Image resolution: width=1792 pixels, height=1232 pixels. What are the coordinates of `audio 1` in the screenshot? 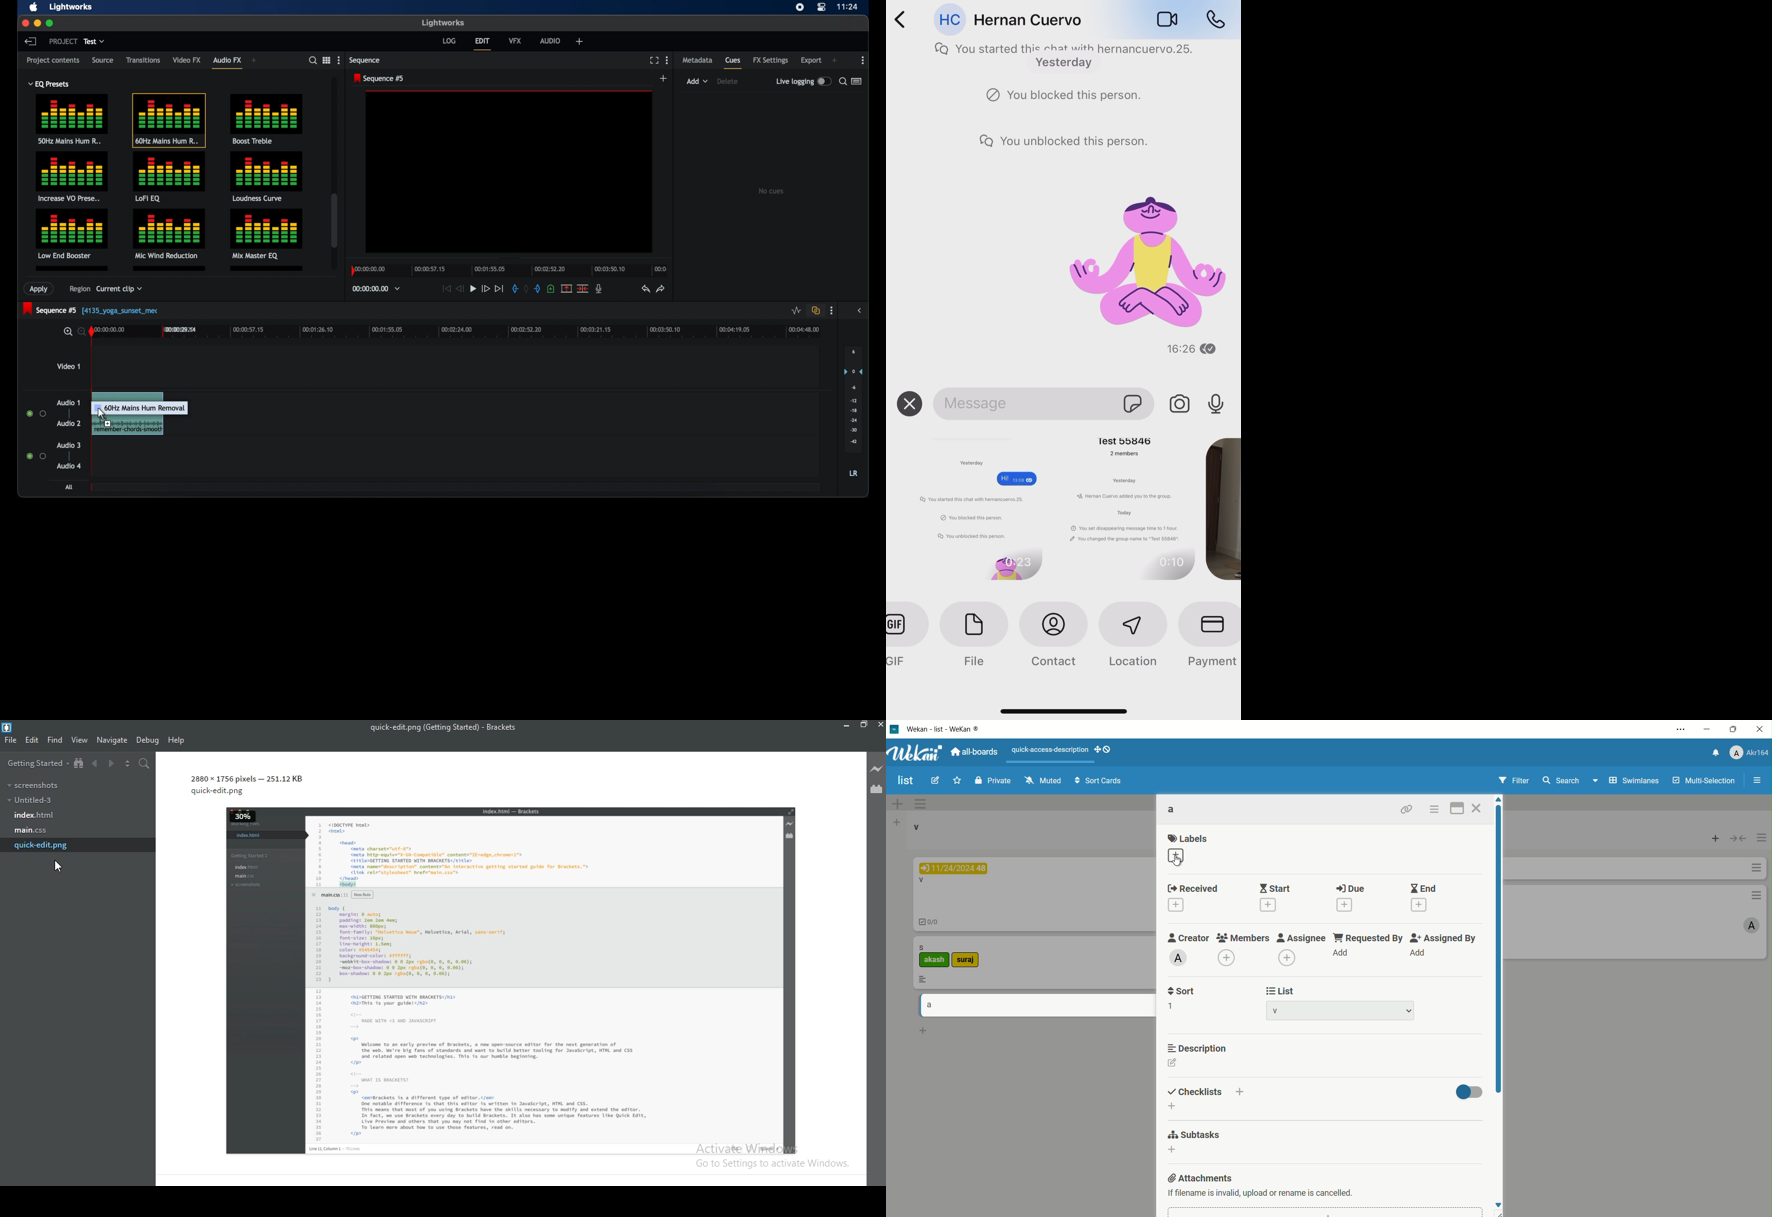 It's located at (68, 403).